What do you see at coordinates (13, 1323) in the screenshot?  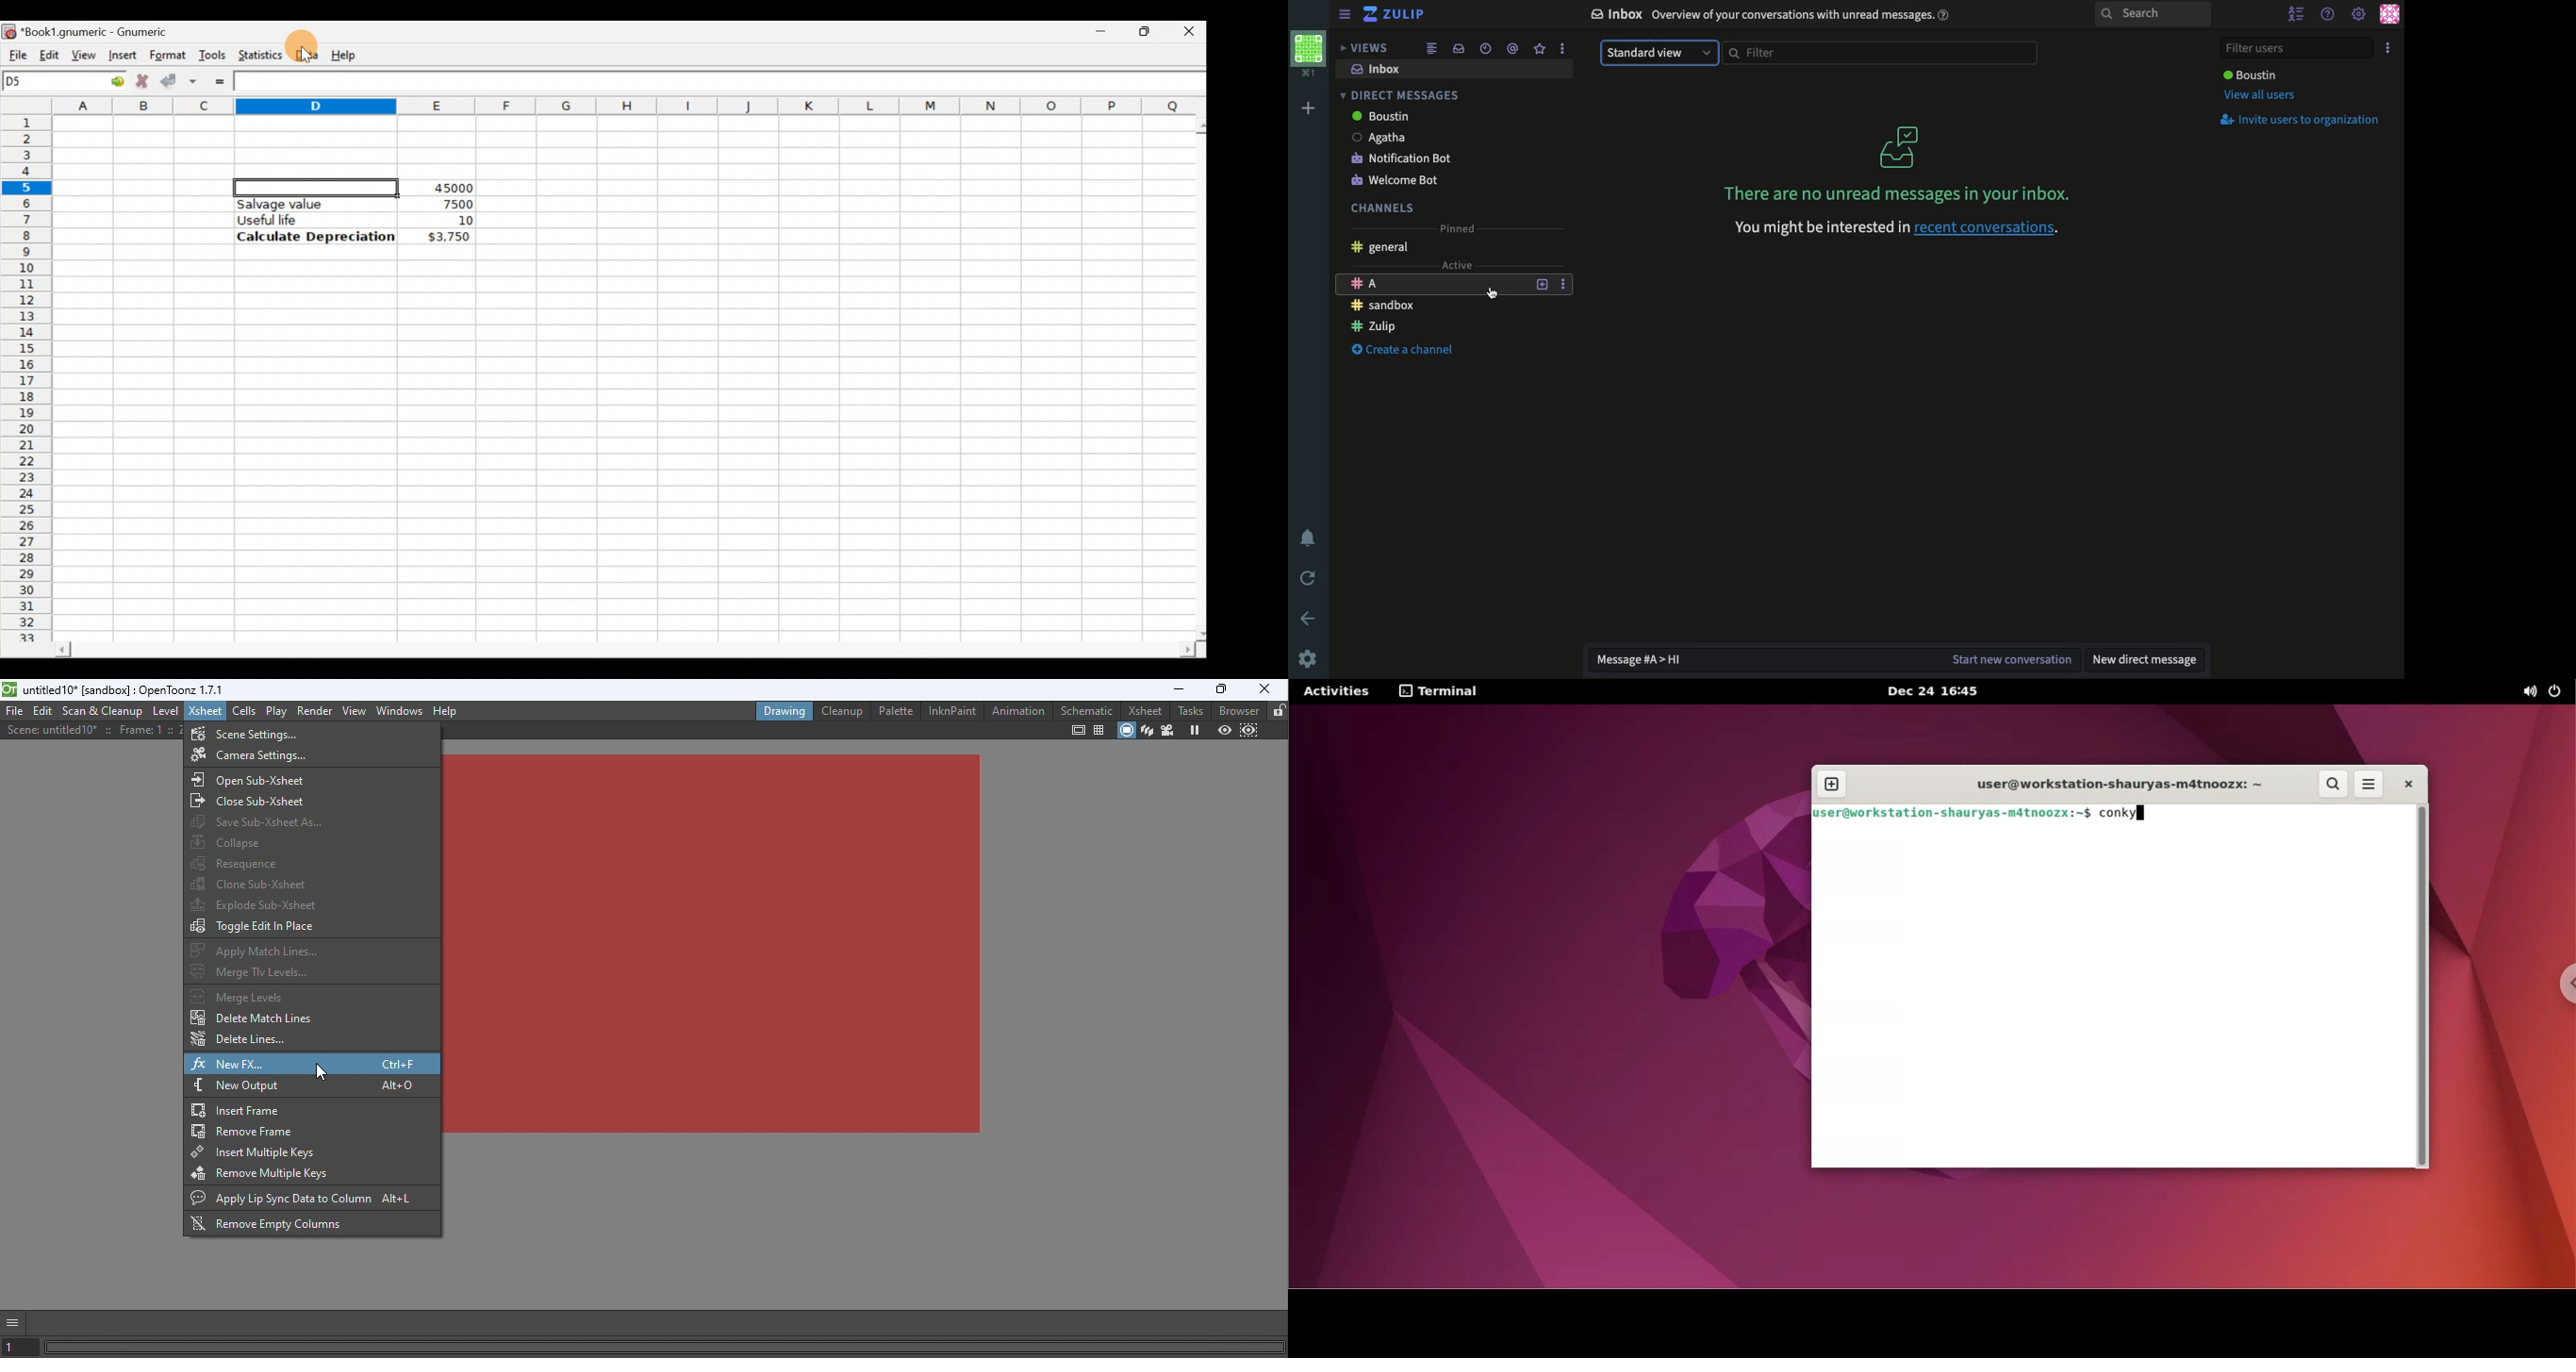 I see `GUI show/hide` at bounding box center [13, 1323].